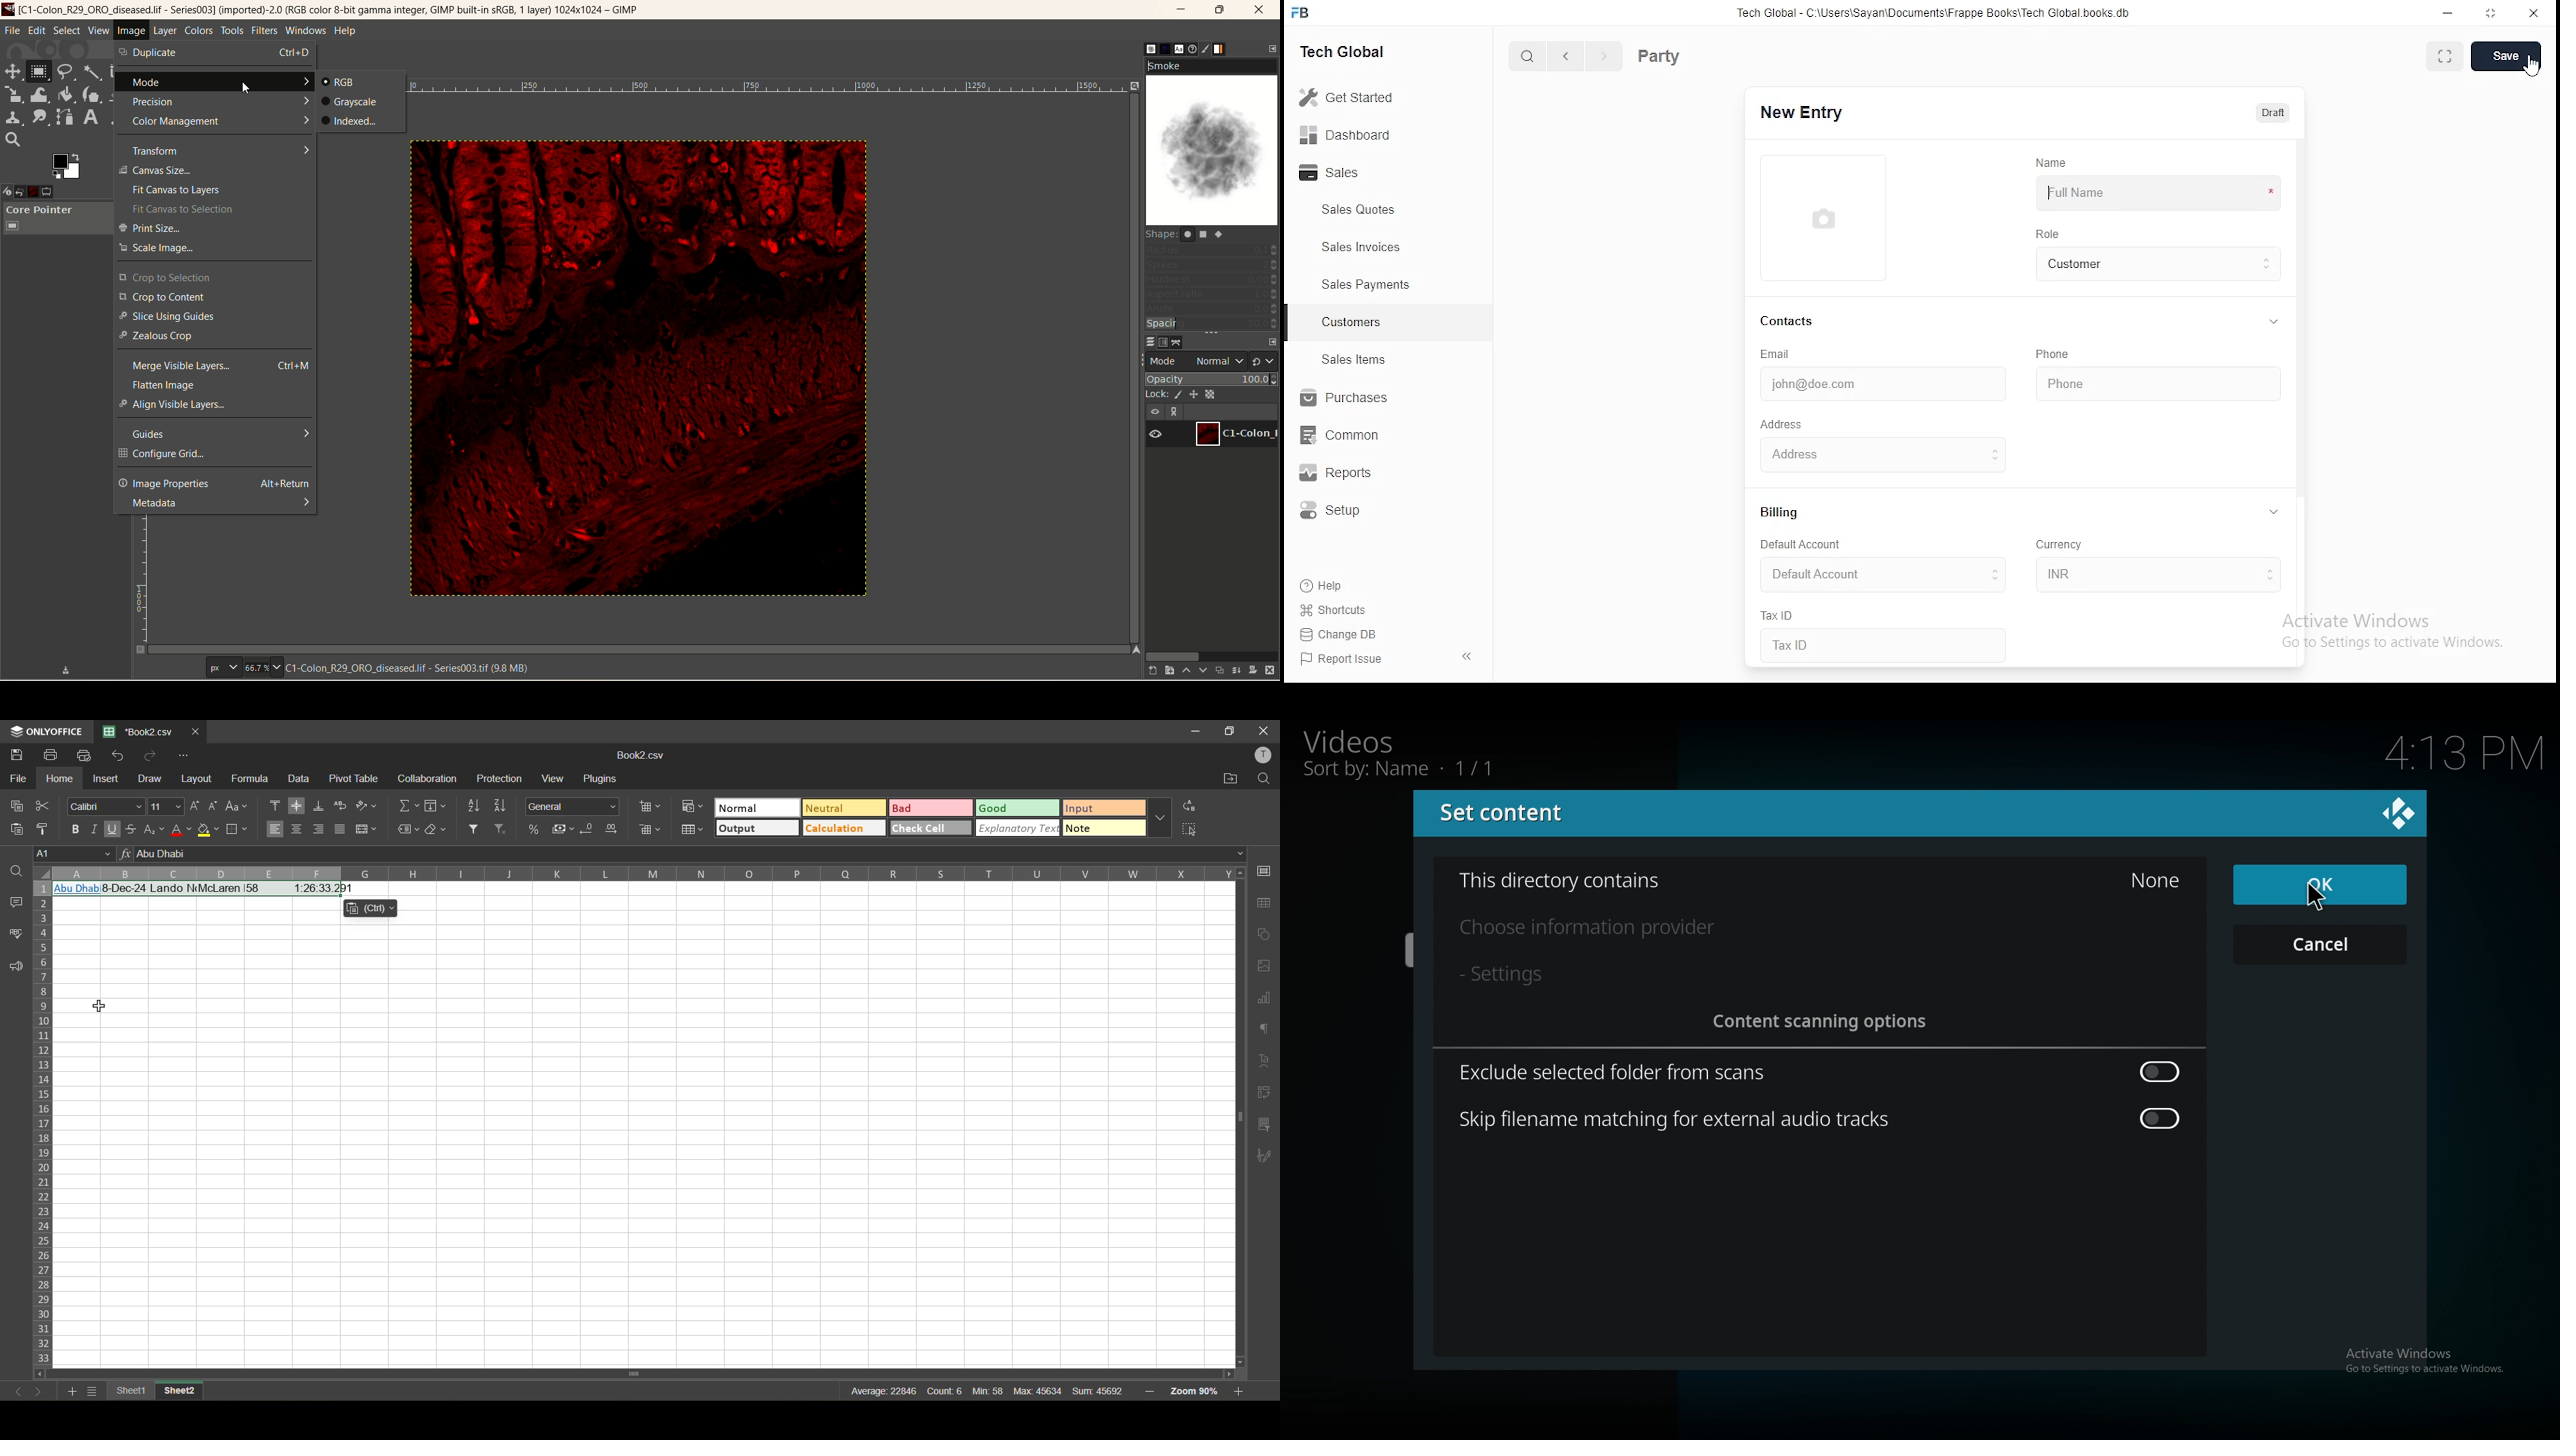 The image size is (2576, 1456). Describe the element at coordinates (2052, 354) in the screenshot. I see `phone` at that location.